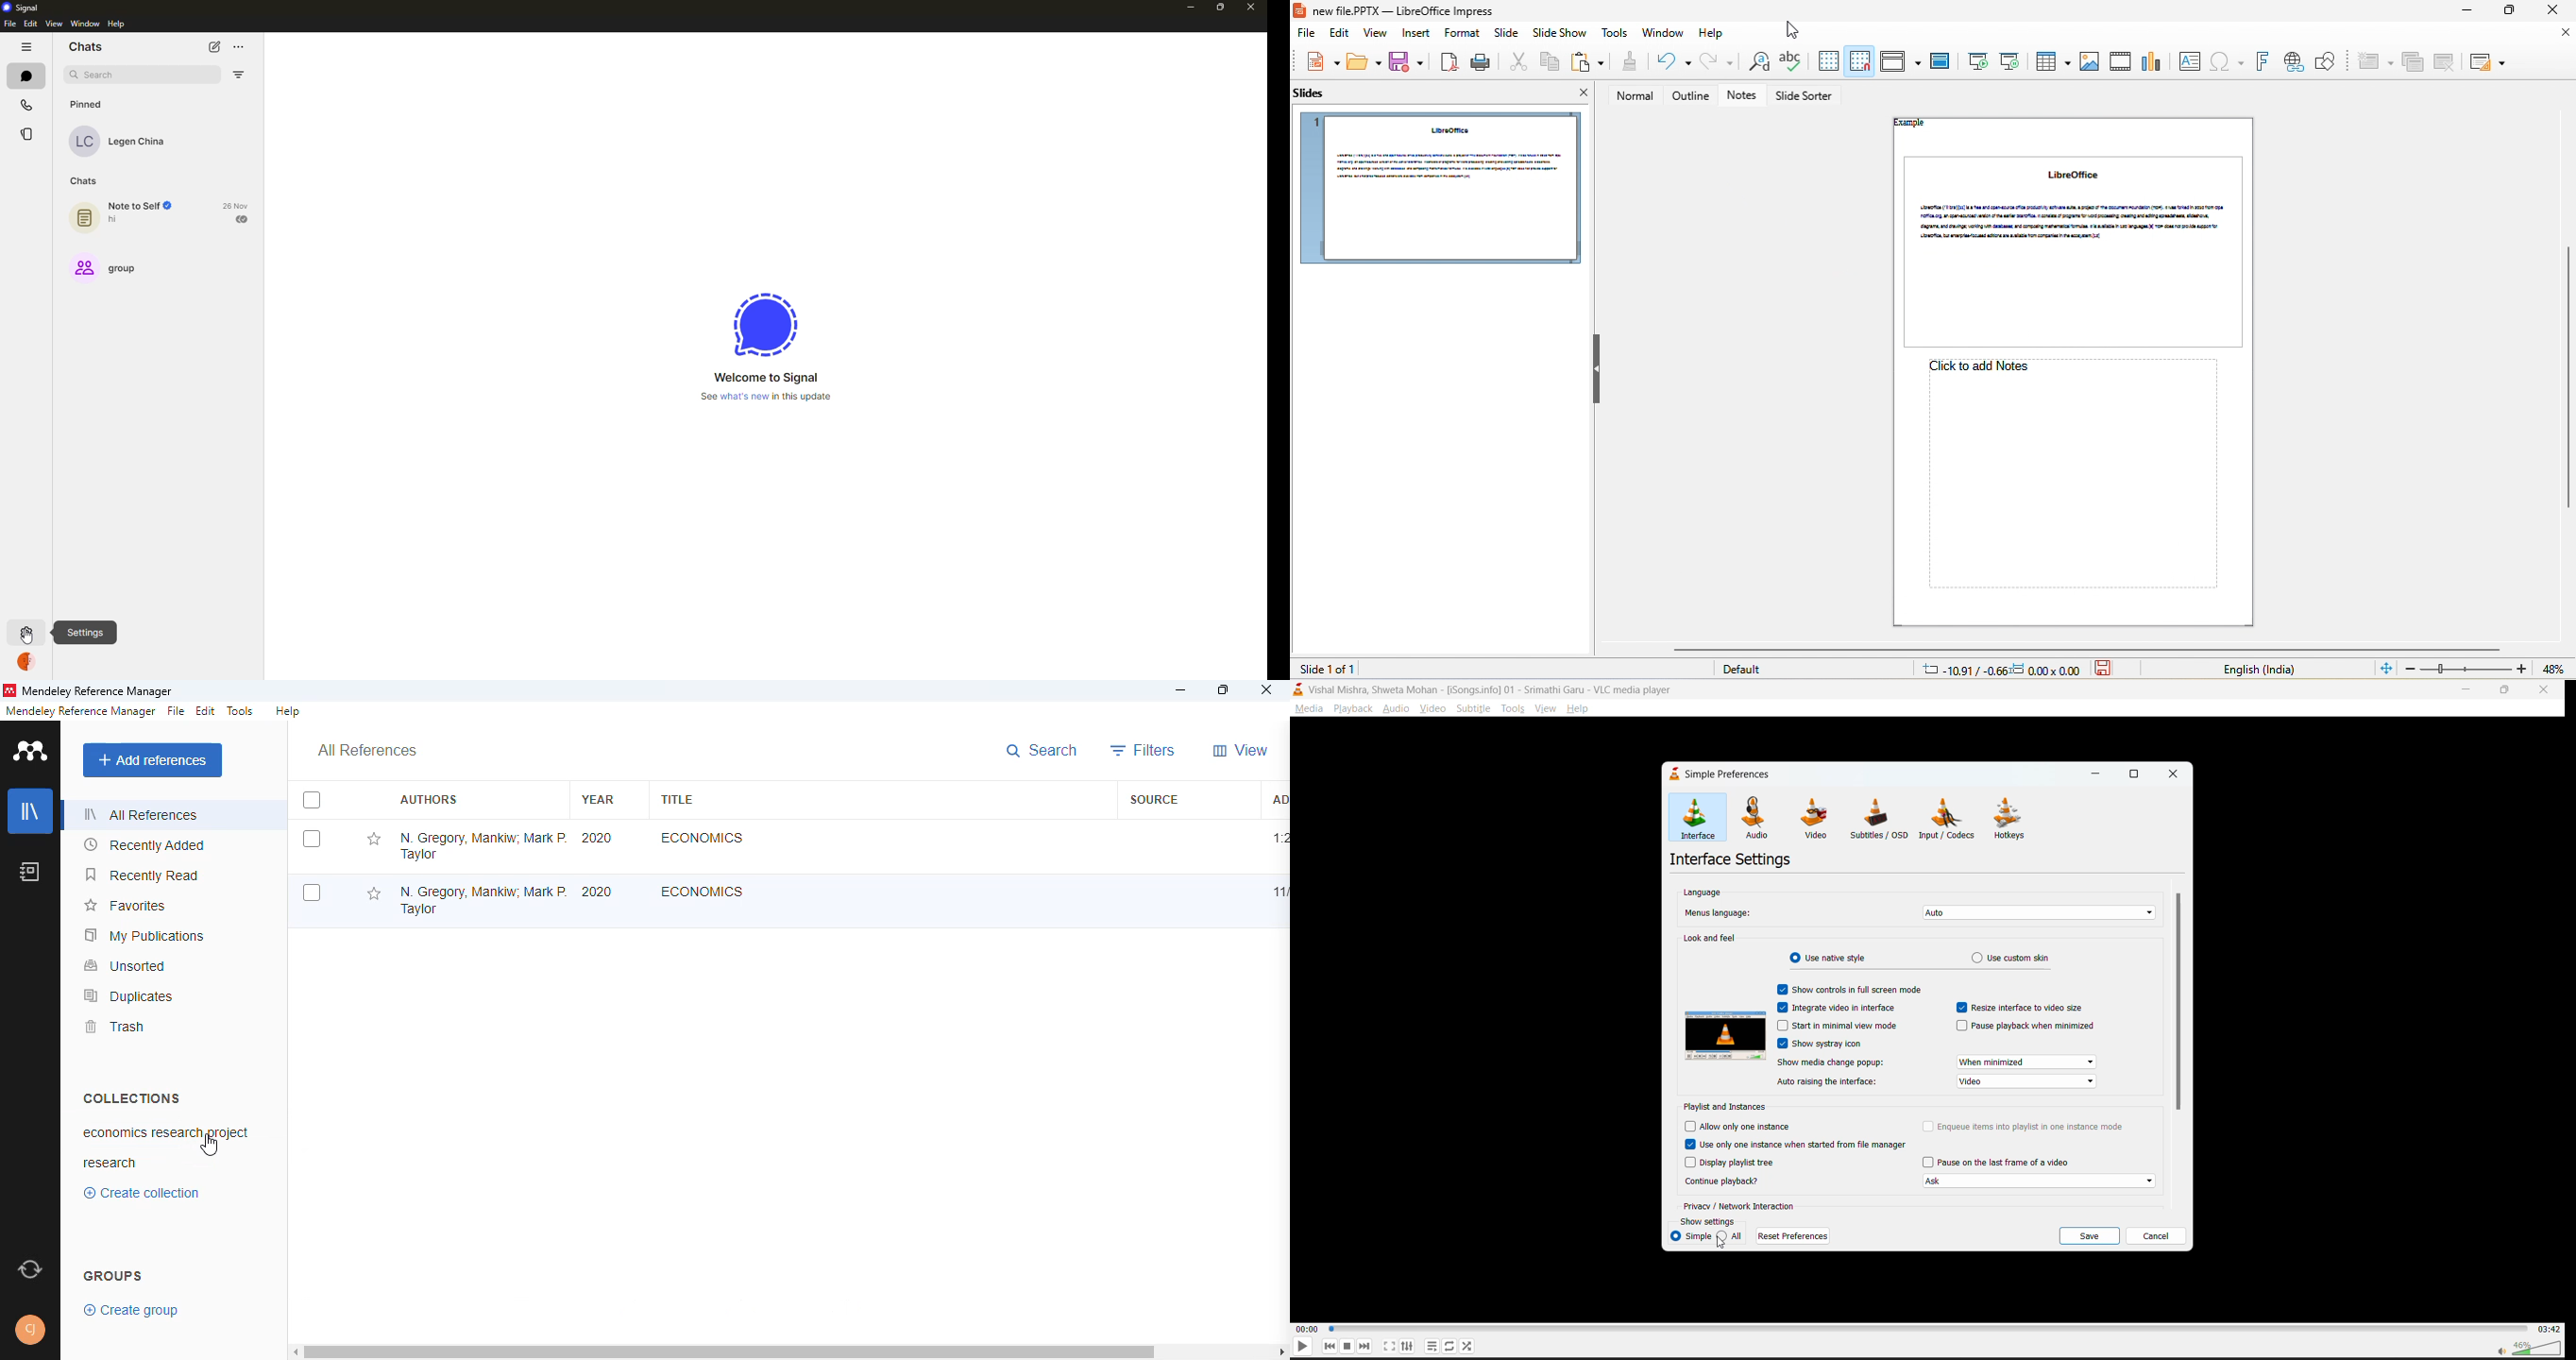 The image size is (2576, 1372). I want to click on cursor location: -17.58/-0.44, so click(1961, 670).